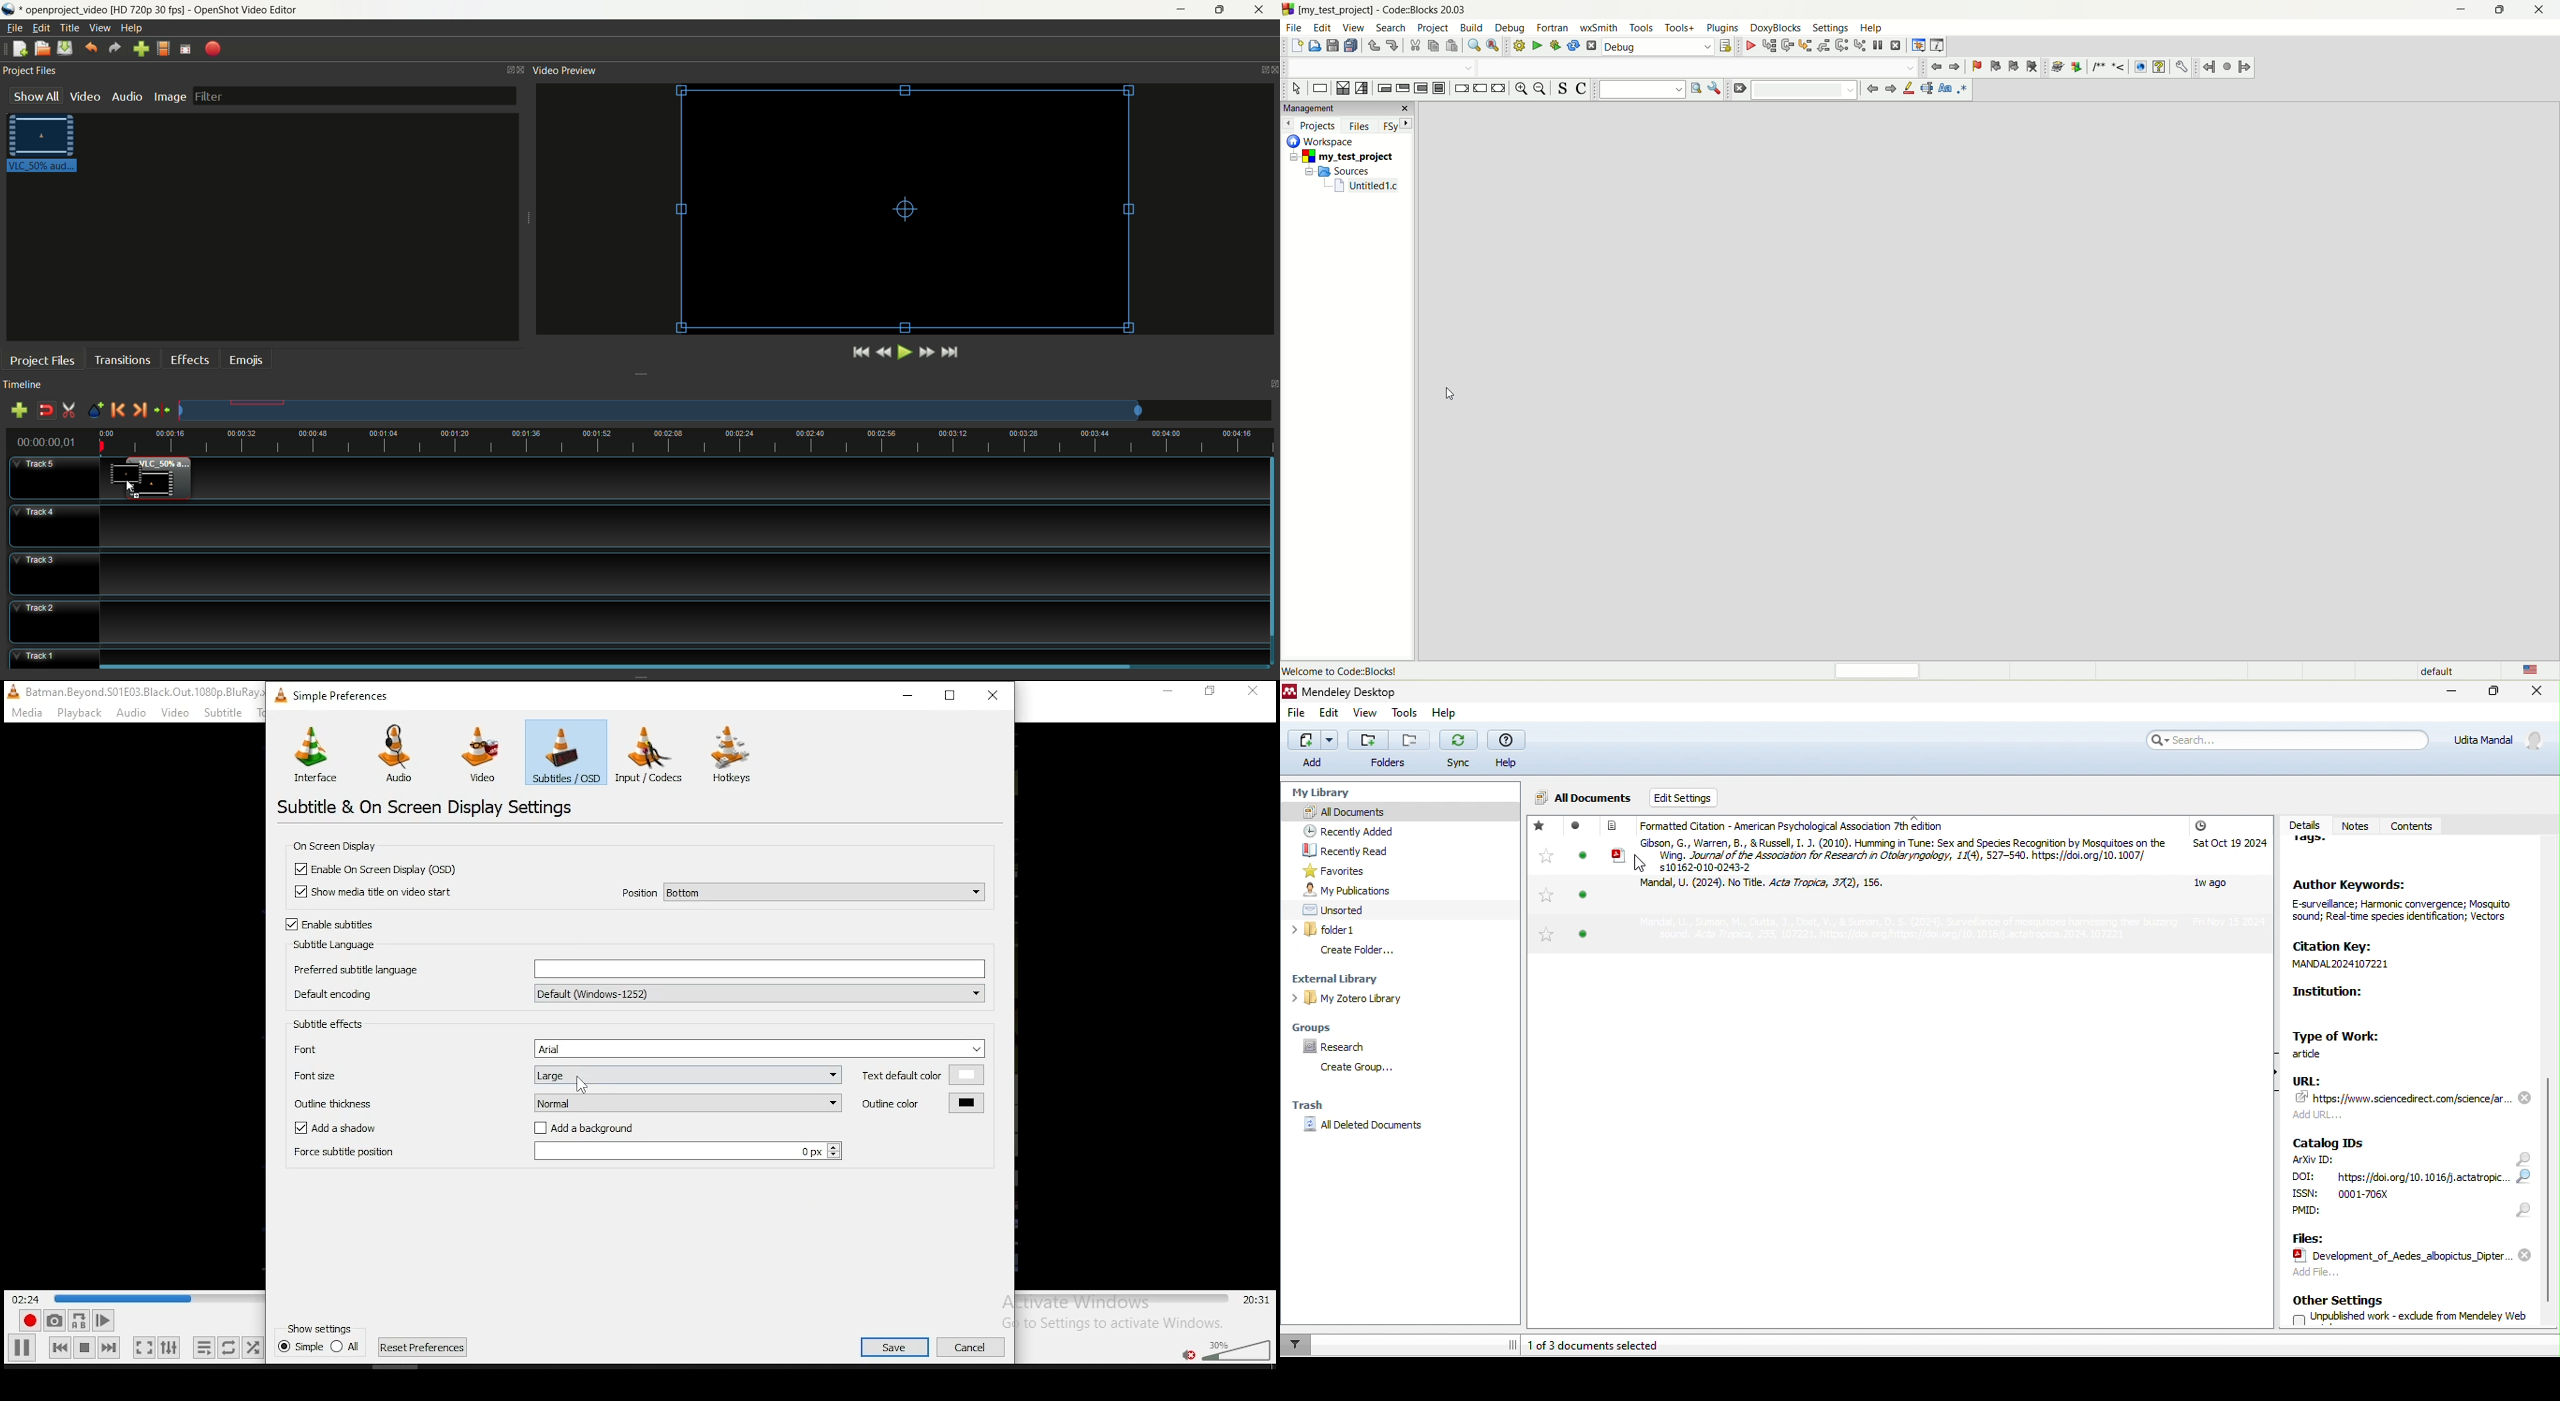 This screenshot has height=1428, width=2576. Describe the element at coordinates (949, 353) in the screenshot. I see `jump to end` at that location.